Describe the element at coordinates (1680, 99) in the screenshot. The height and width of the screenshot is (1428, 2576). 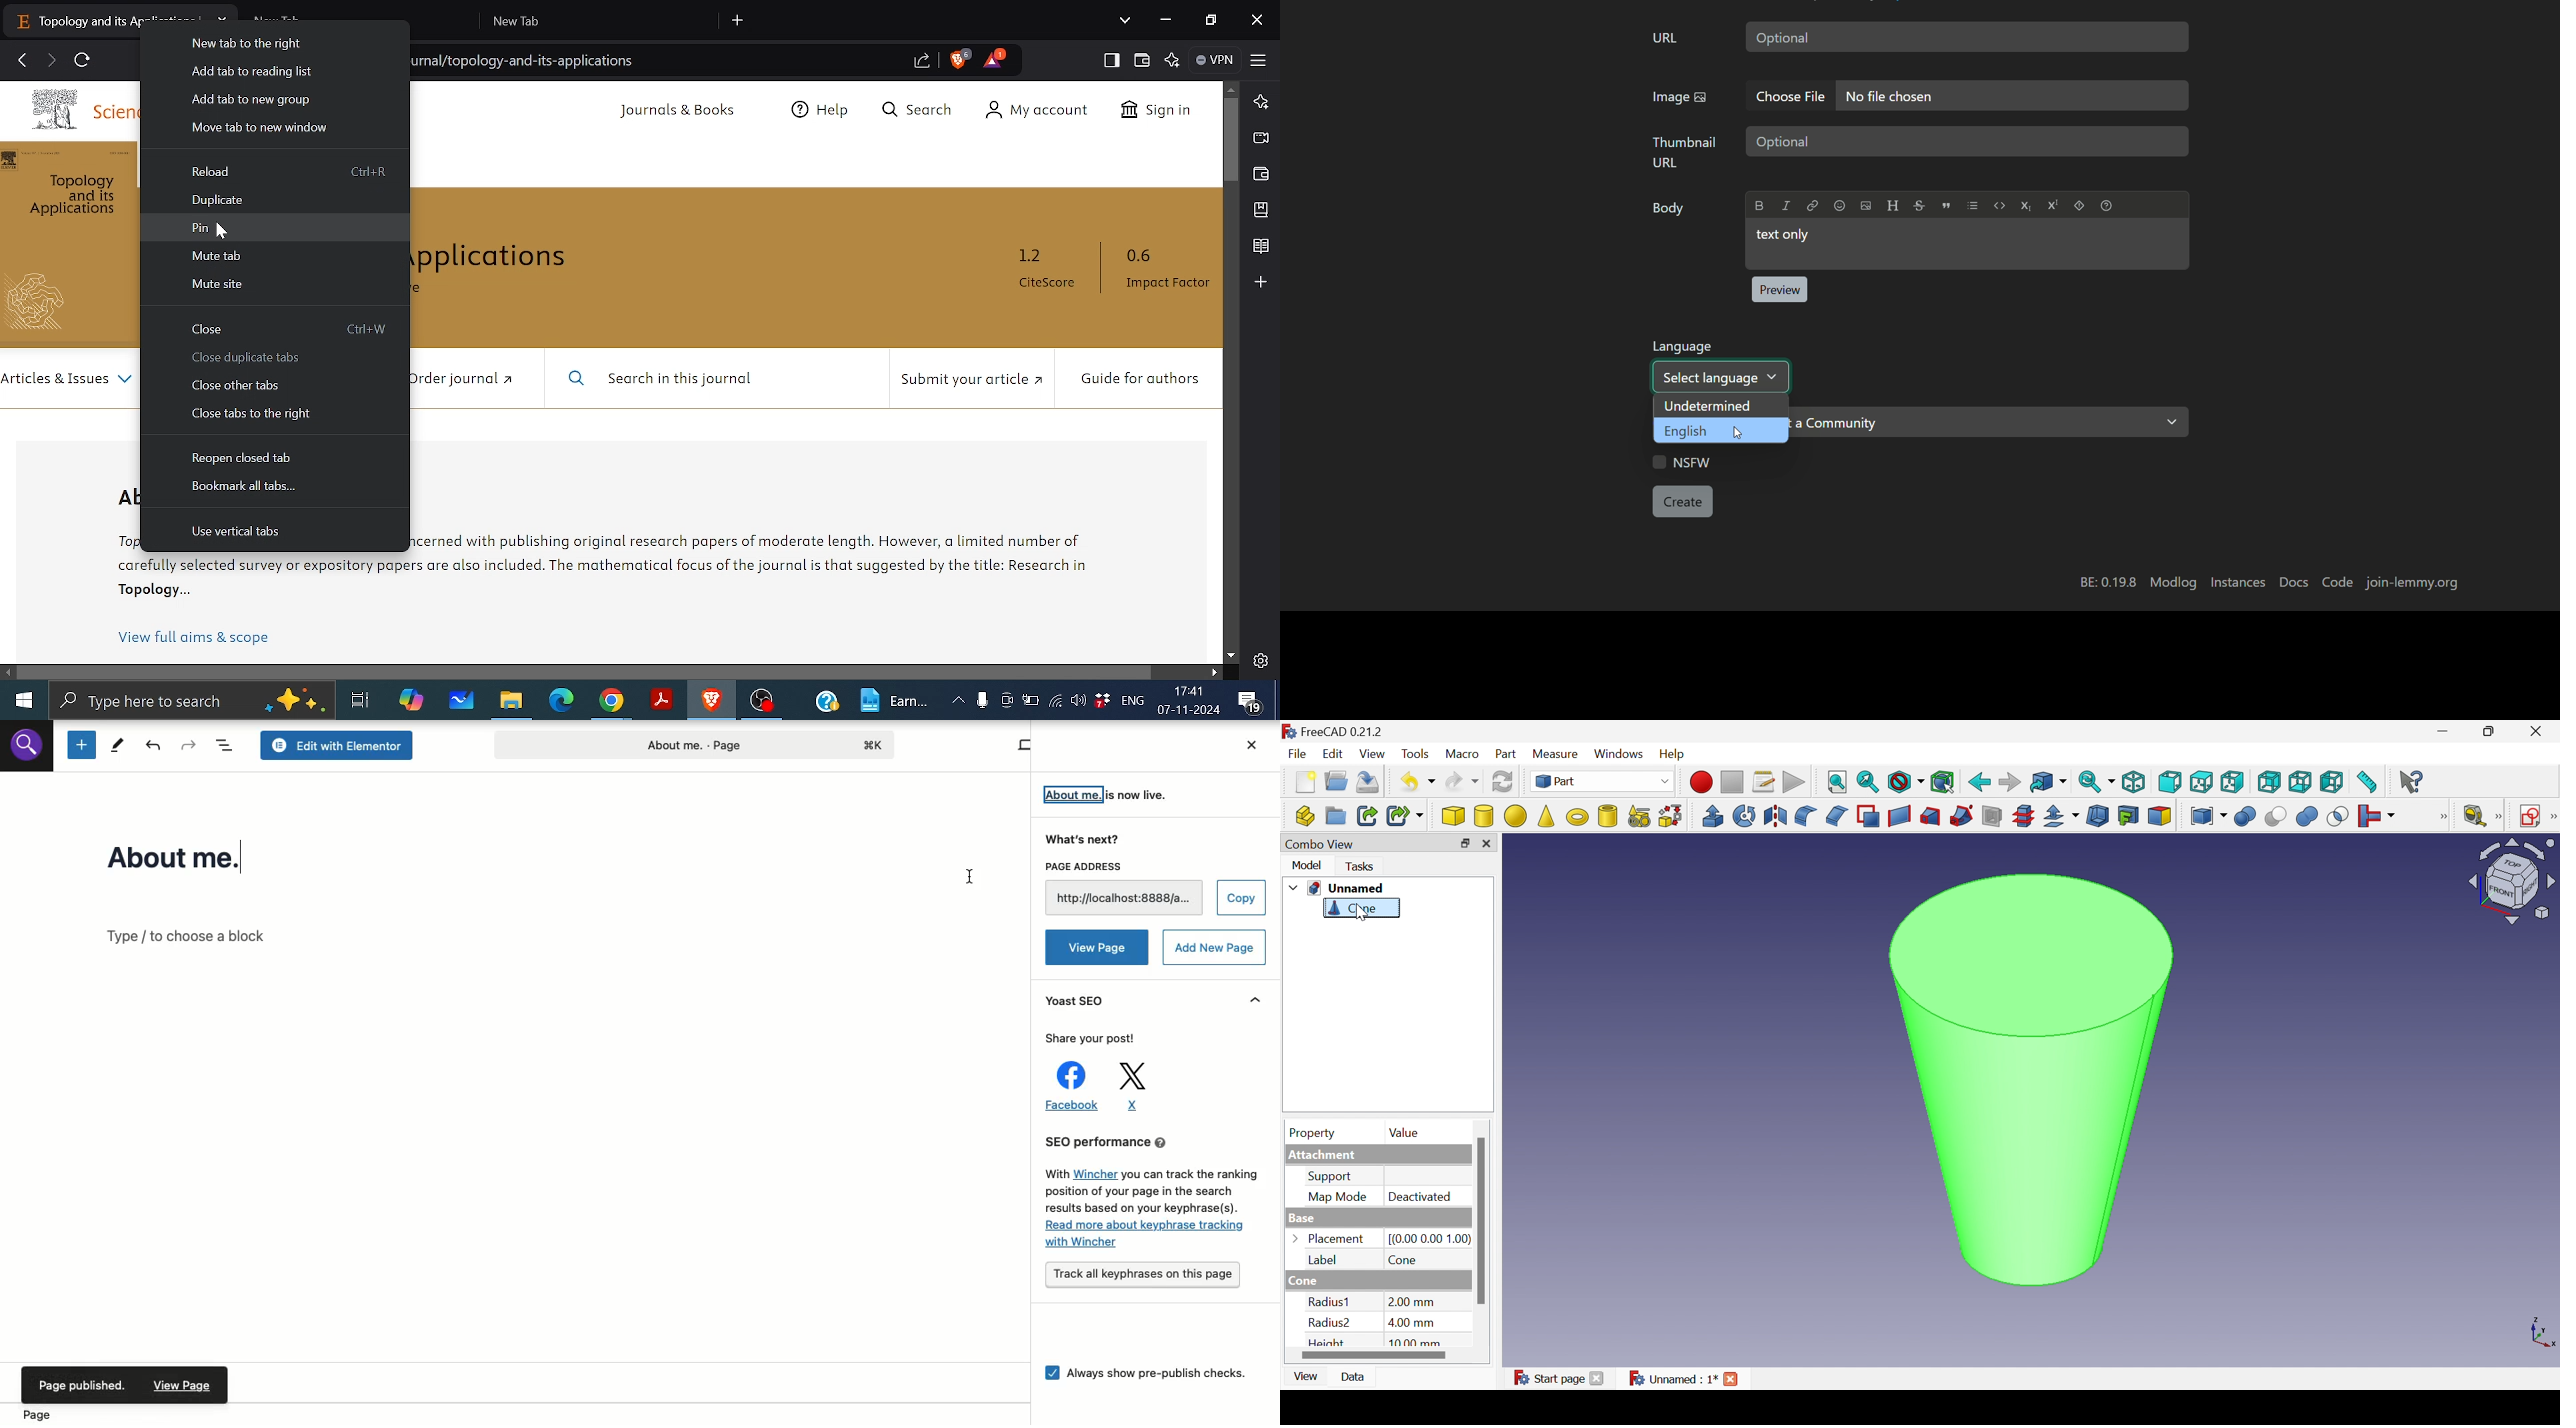
I see `image` at that location.